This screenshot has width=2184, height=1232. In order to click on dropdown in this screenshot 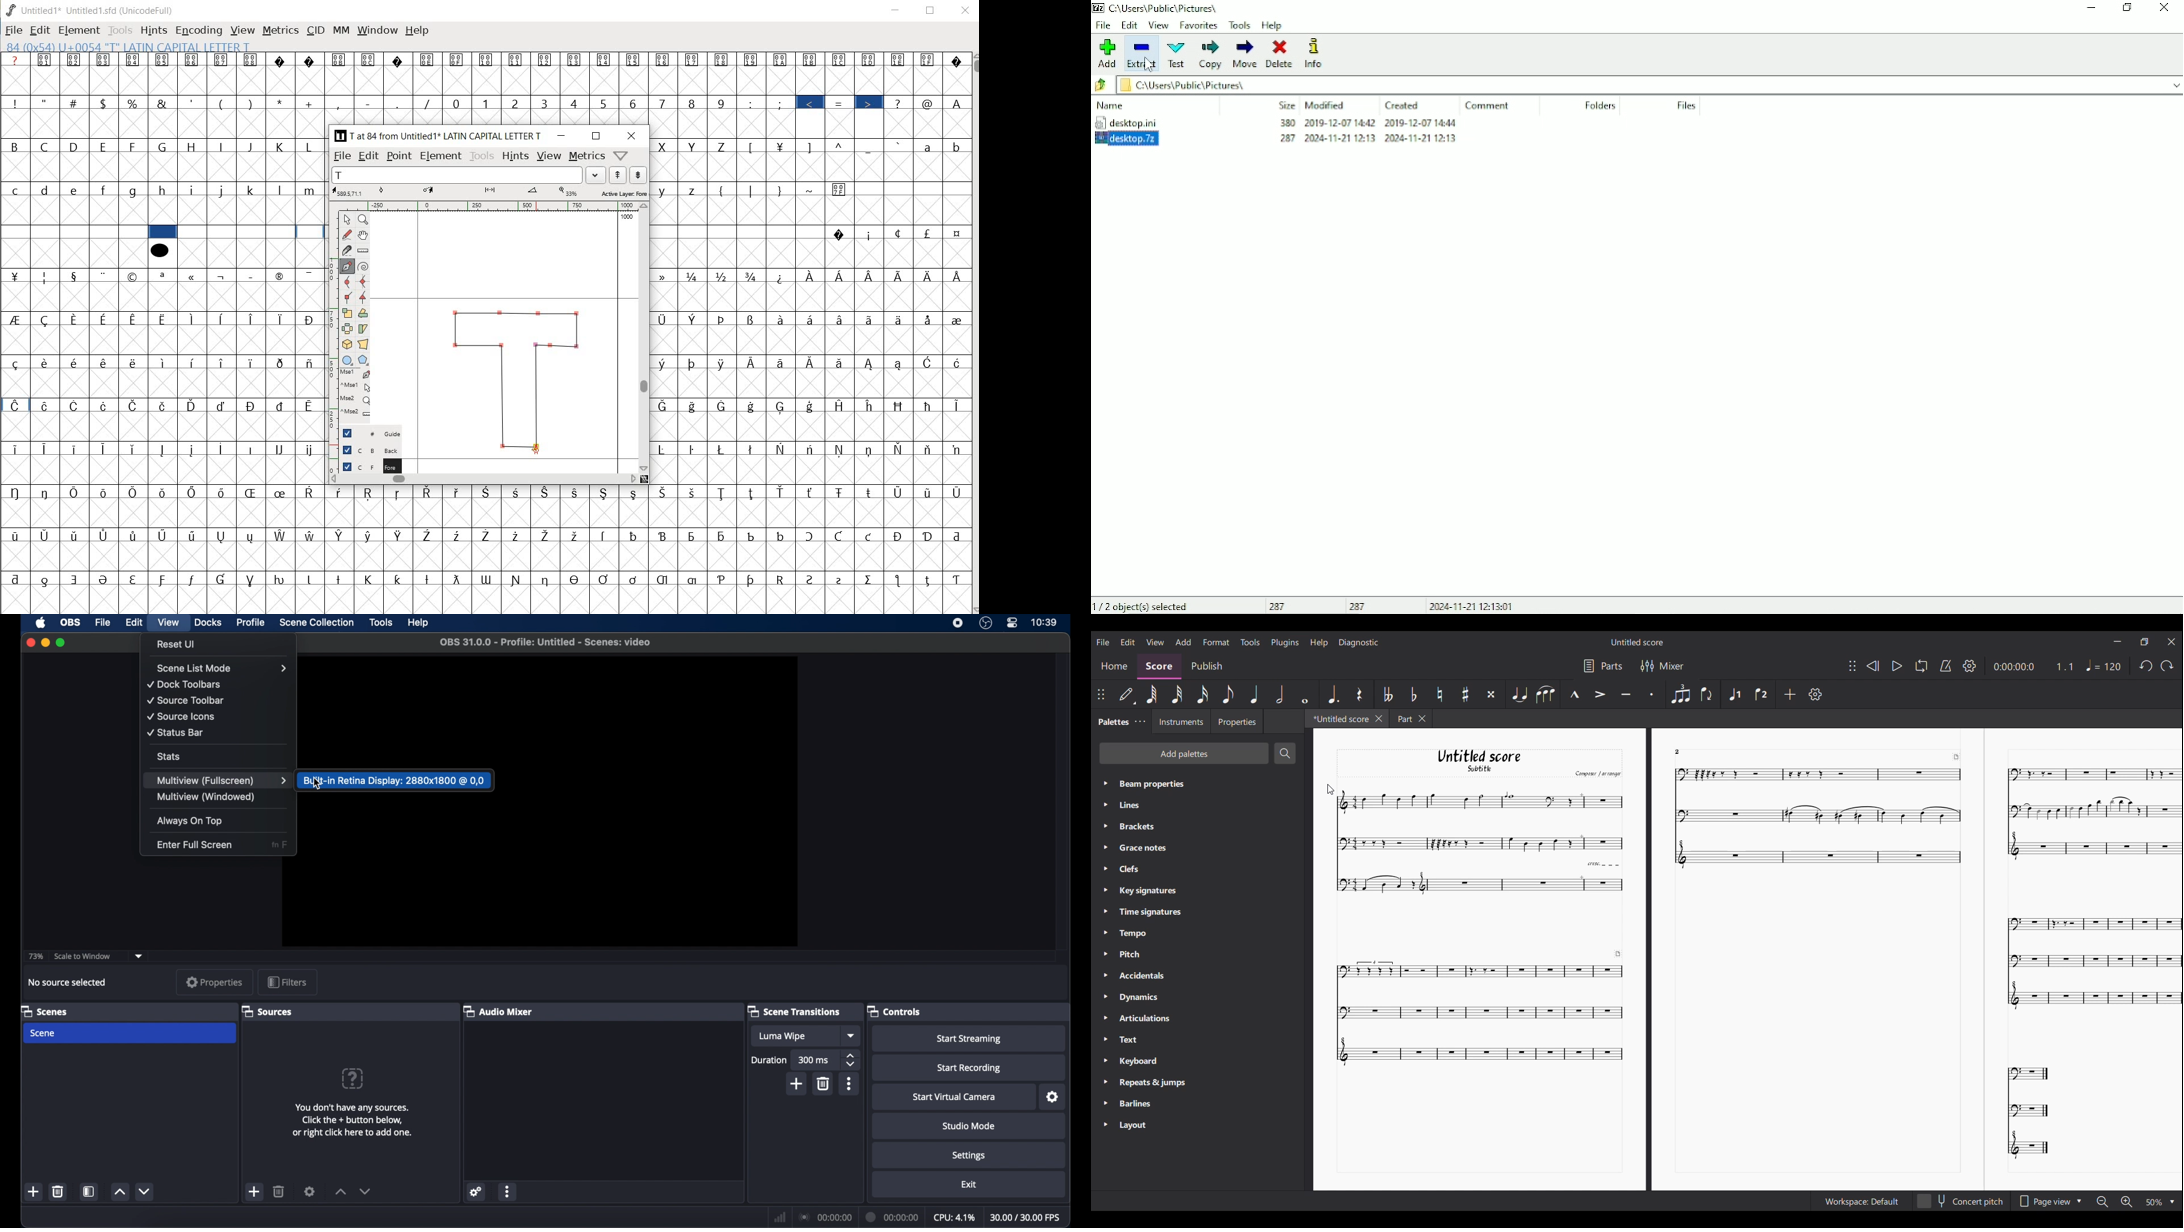, I will do `click(2173, 84)`.